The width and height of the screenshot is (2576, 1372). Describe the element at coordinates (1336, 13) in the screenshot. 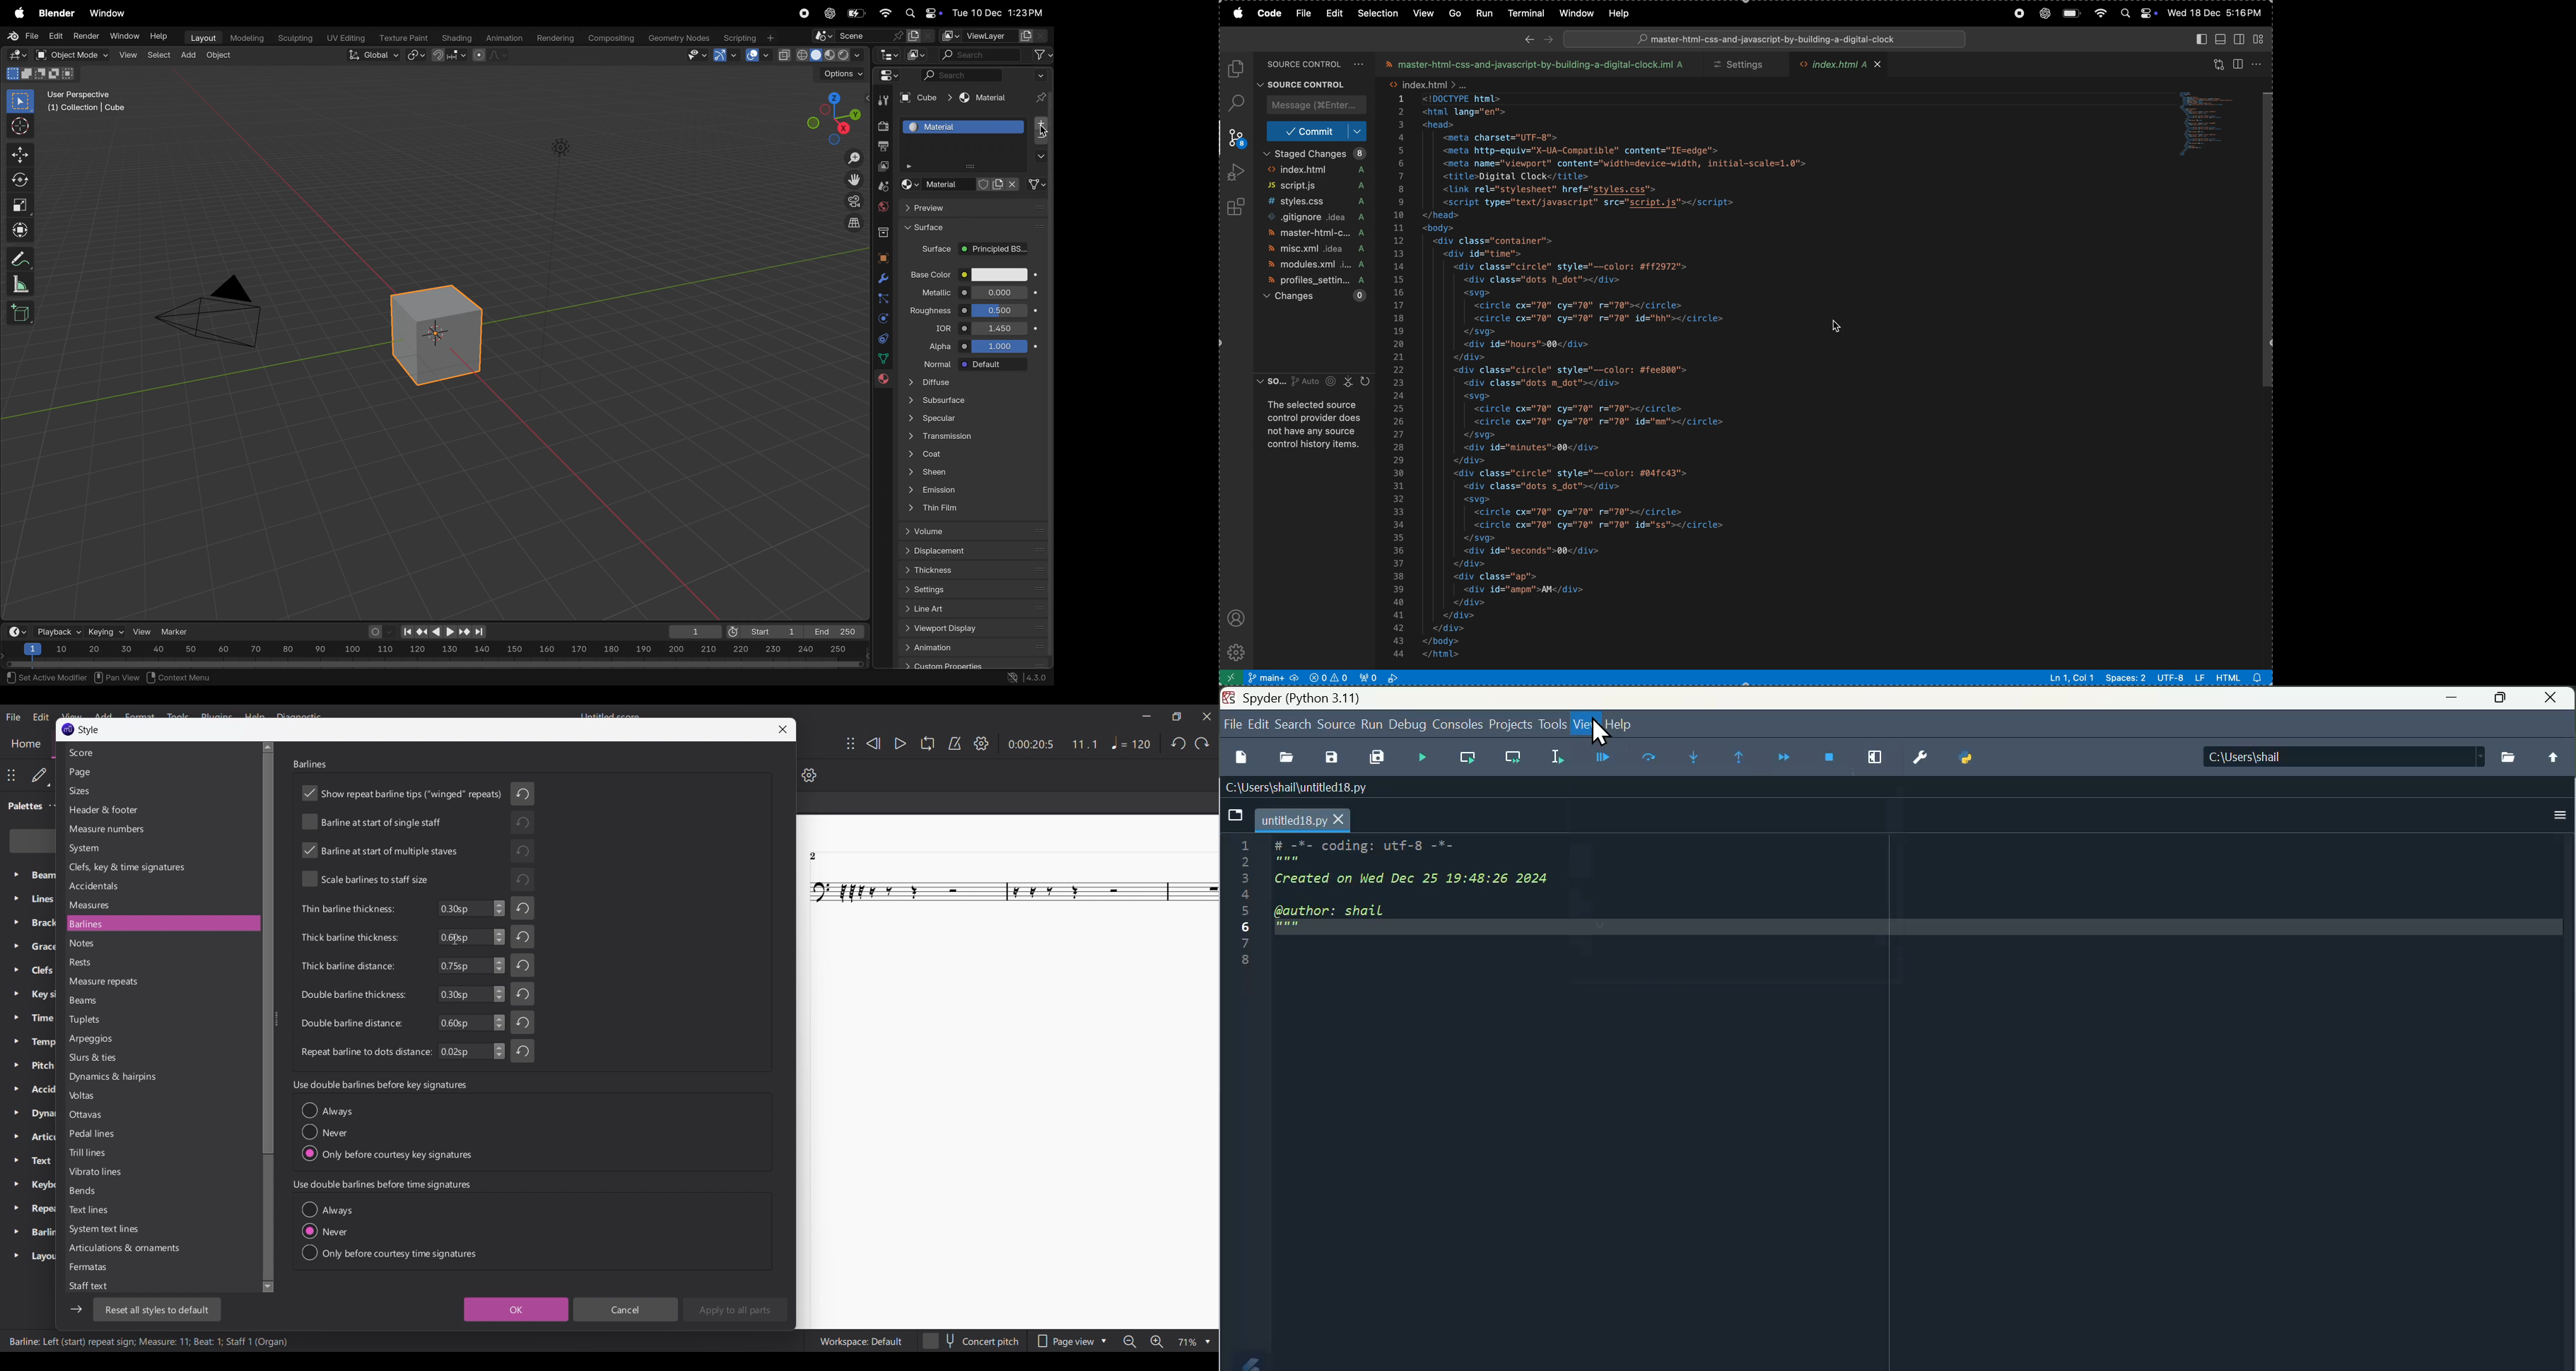

I see `edit` at that location.